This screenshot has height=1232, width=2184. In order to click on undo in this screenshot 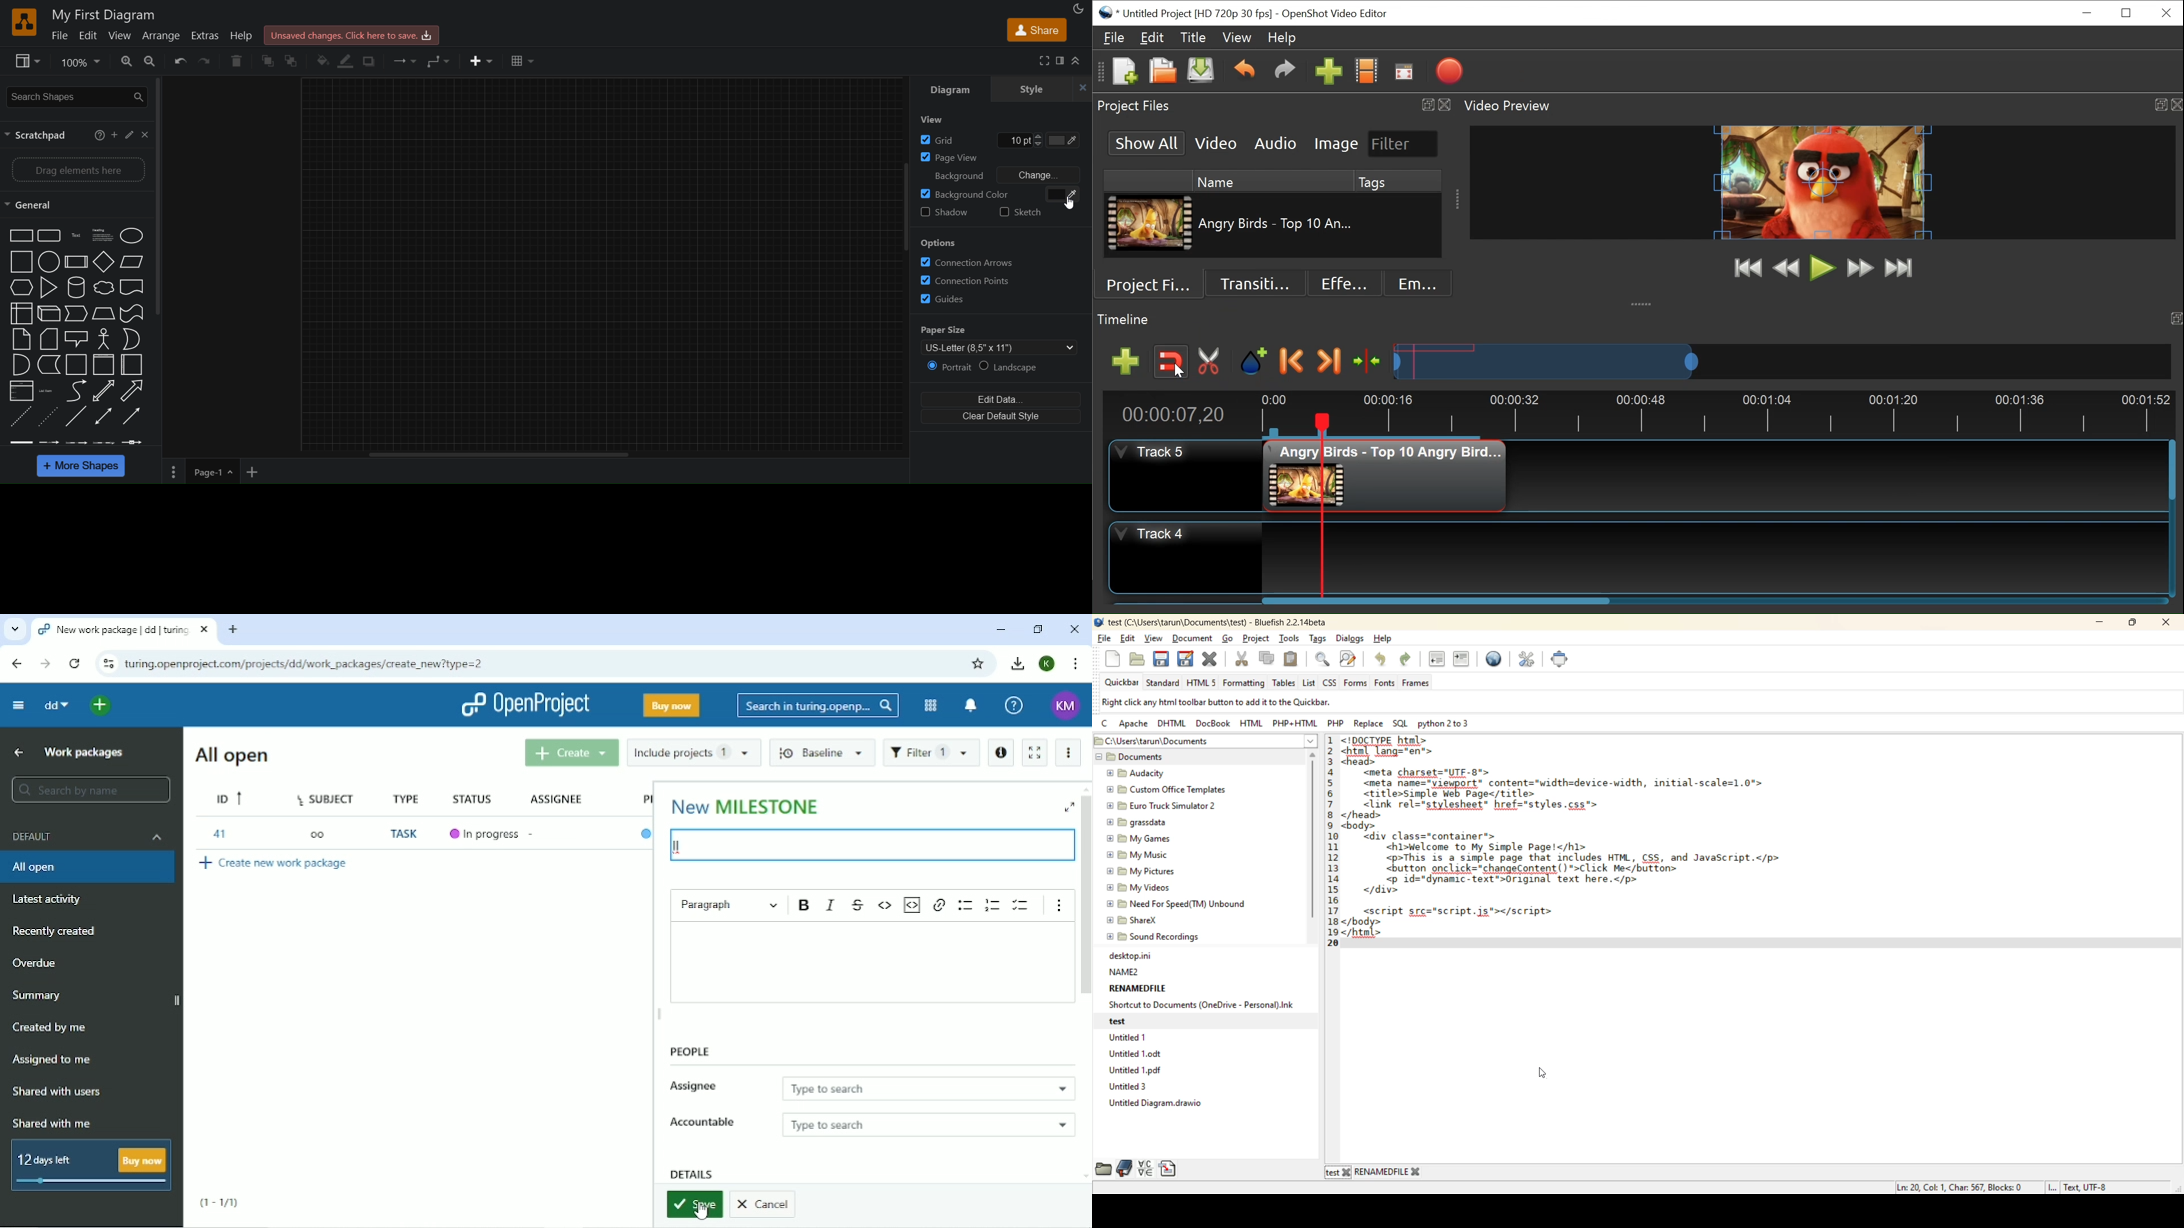, I will do `click(180, 61)`.